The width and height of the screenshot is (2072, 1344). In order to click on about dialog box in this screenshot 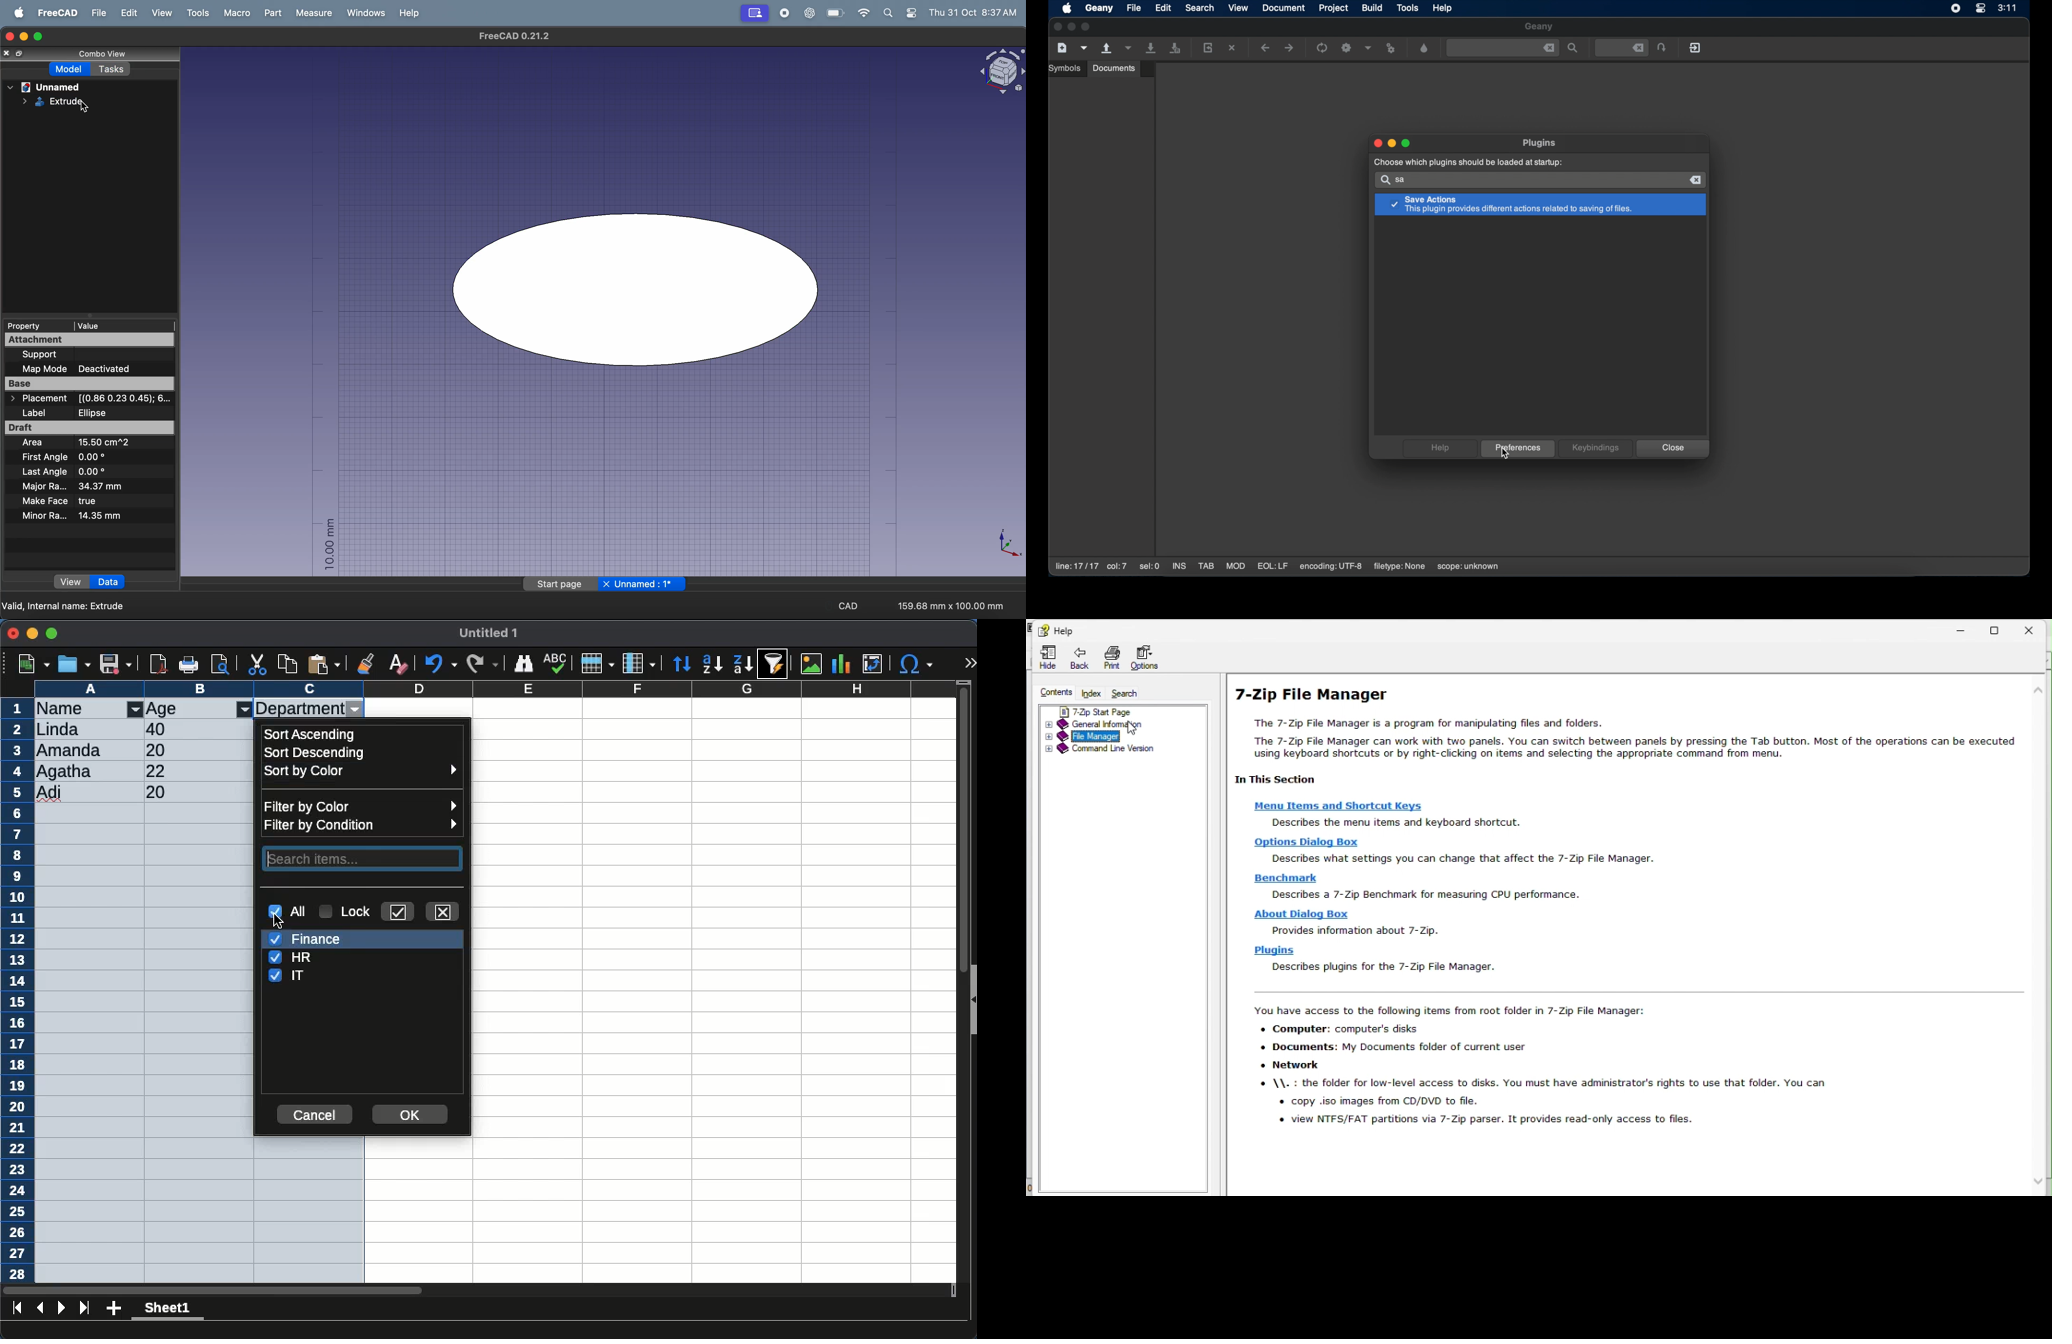, I will do `click(1306, 915)`.